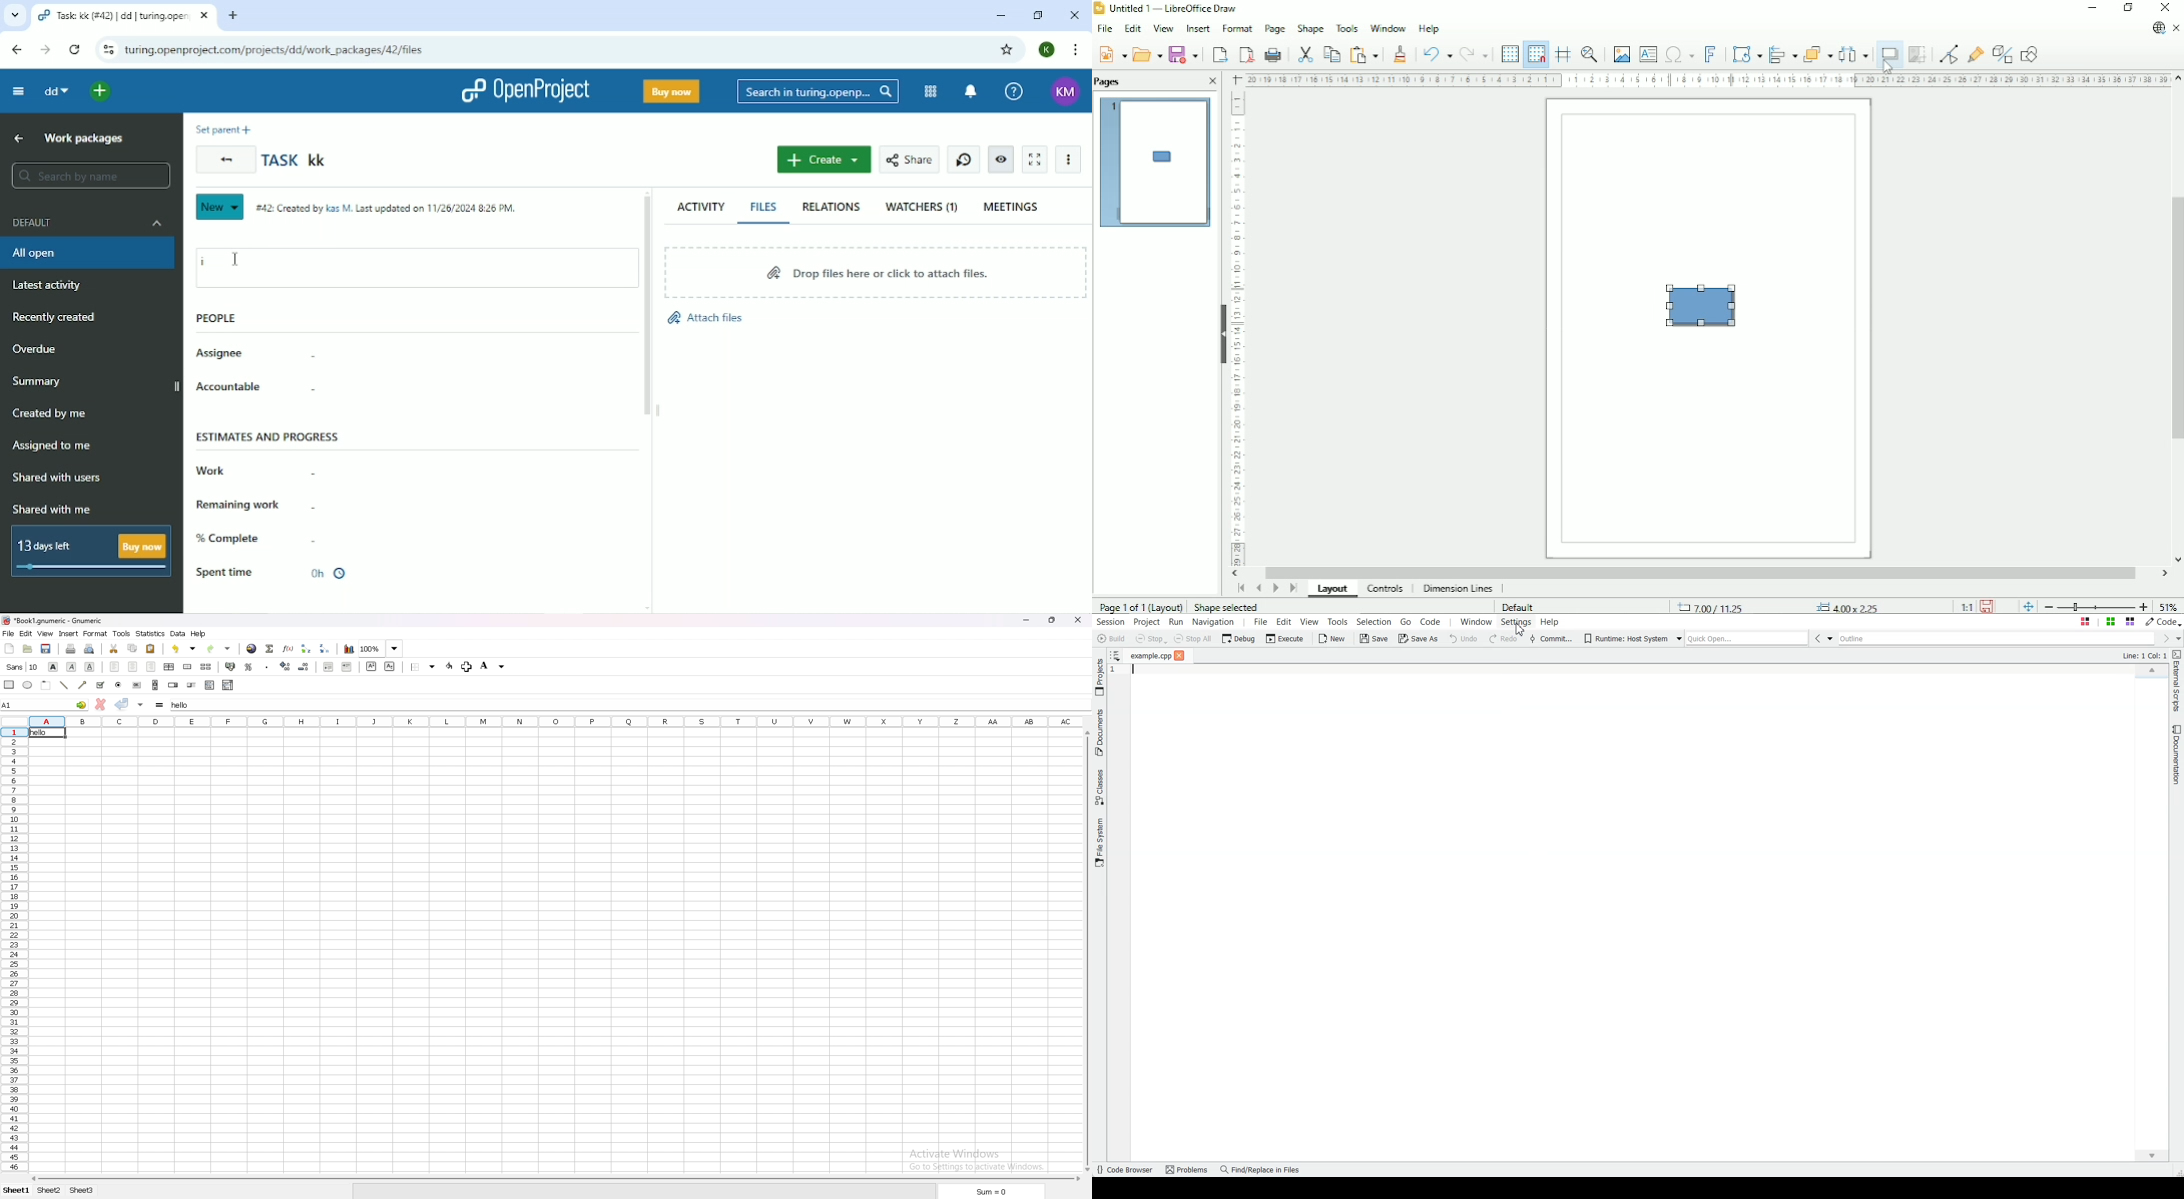 Image resolution: width=2184 pixels, height=1204 pixels. What do you see at coordinates (2176, 320) in the screenshot?
I see `Vertical scrollbar` at bounding box center [2176, 320].